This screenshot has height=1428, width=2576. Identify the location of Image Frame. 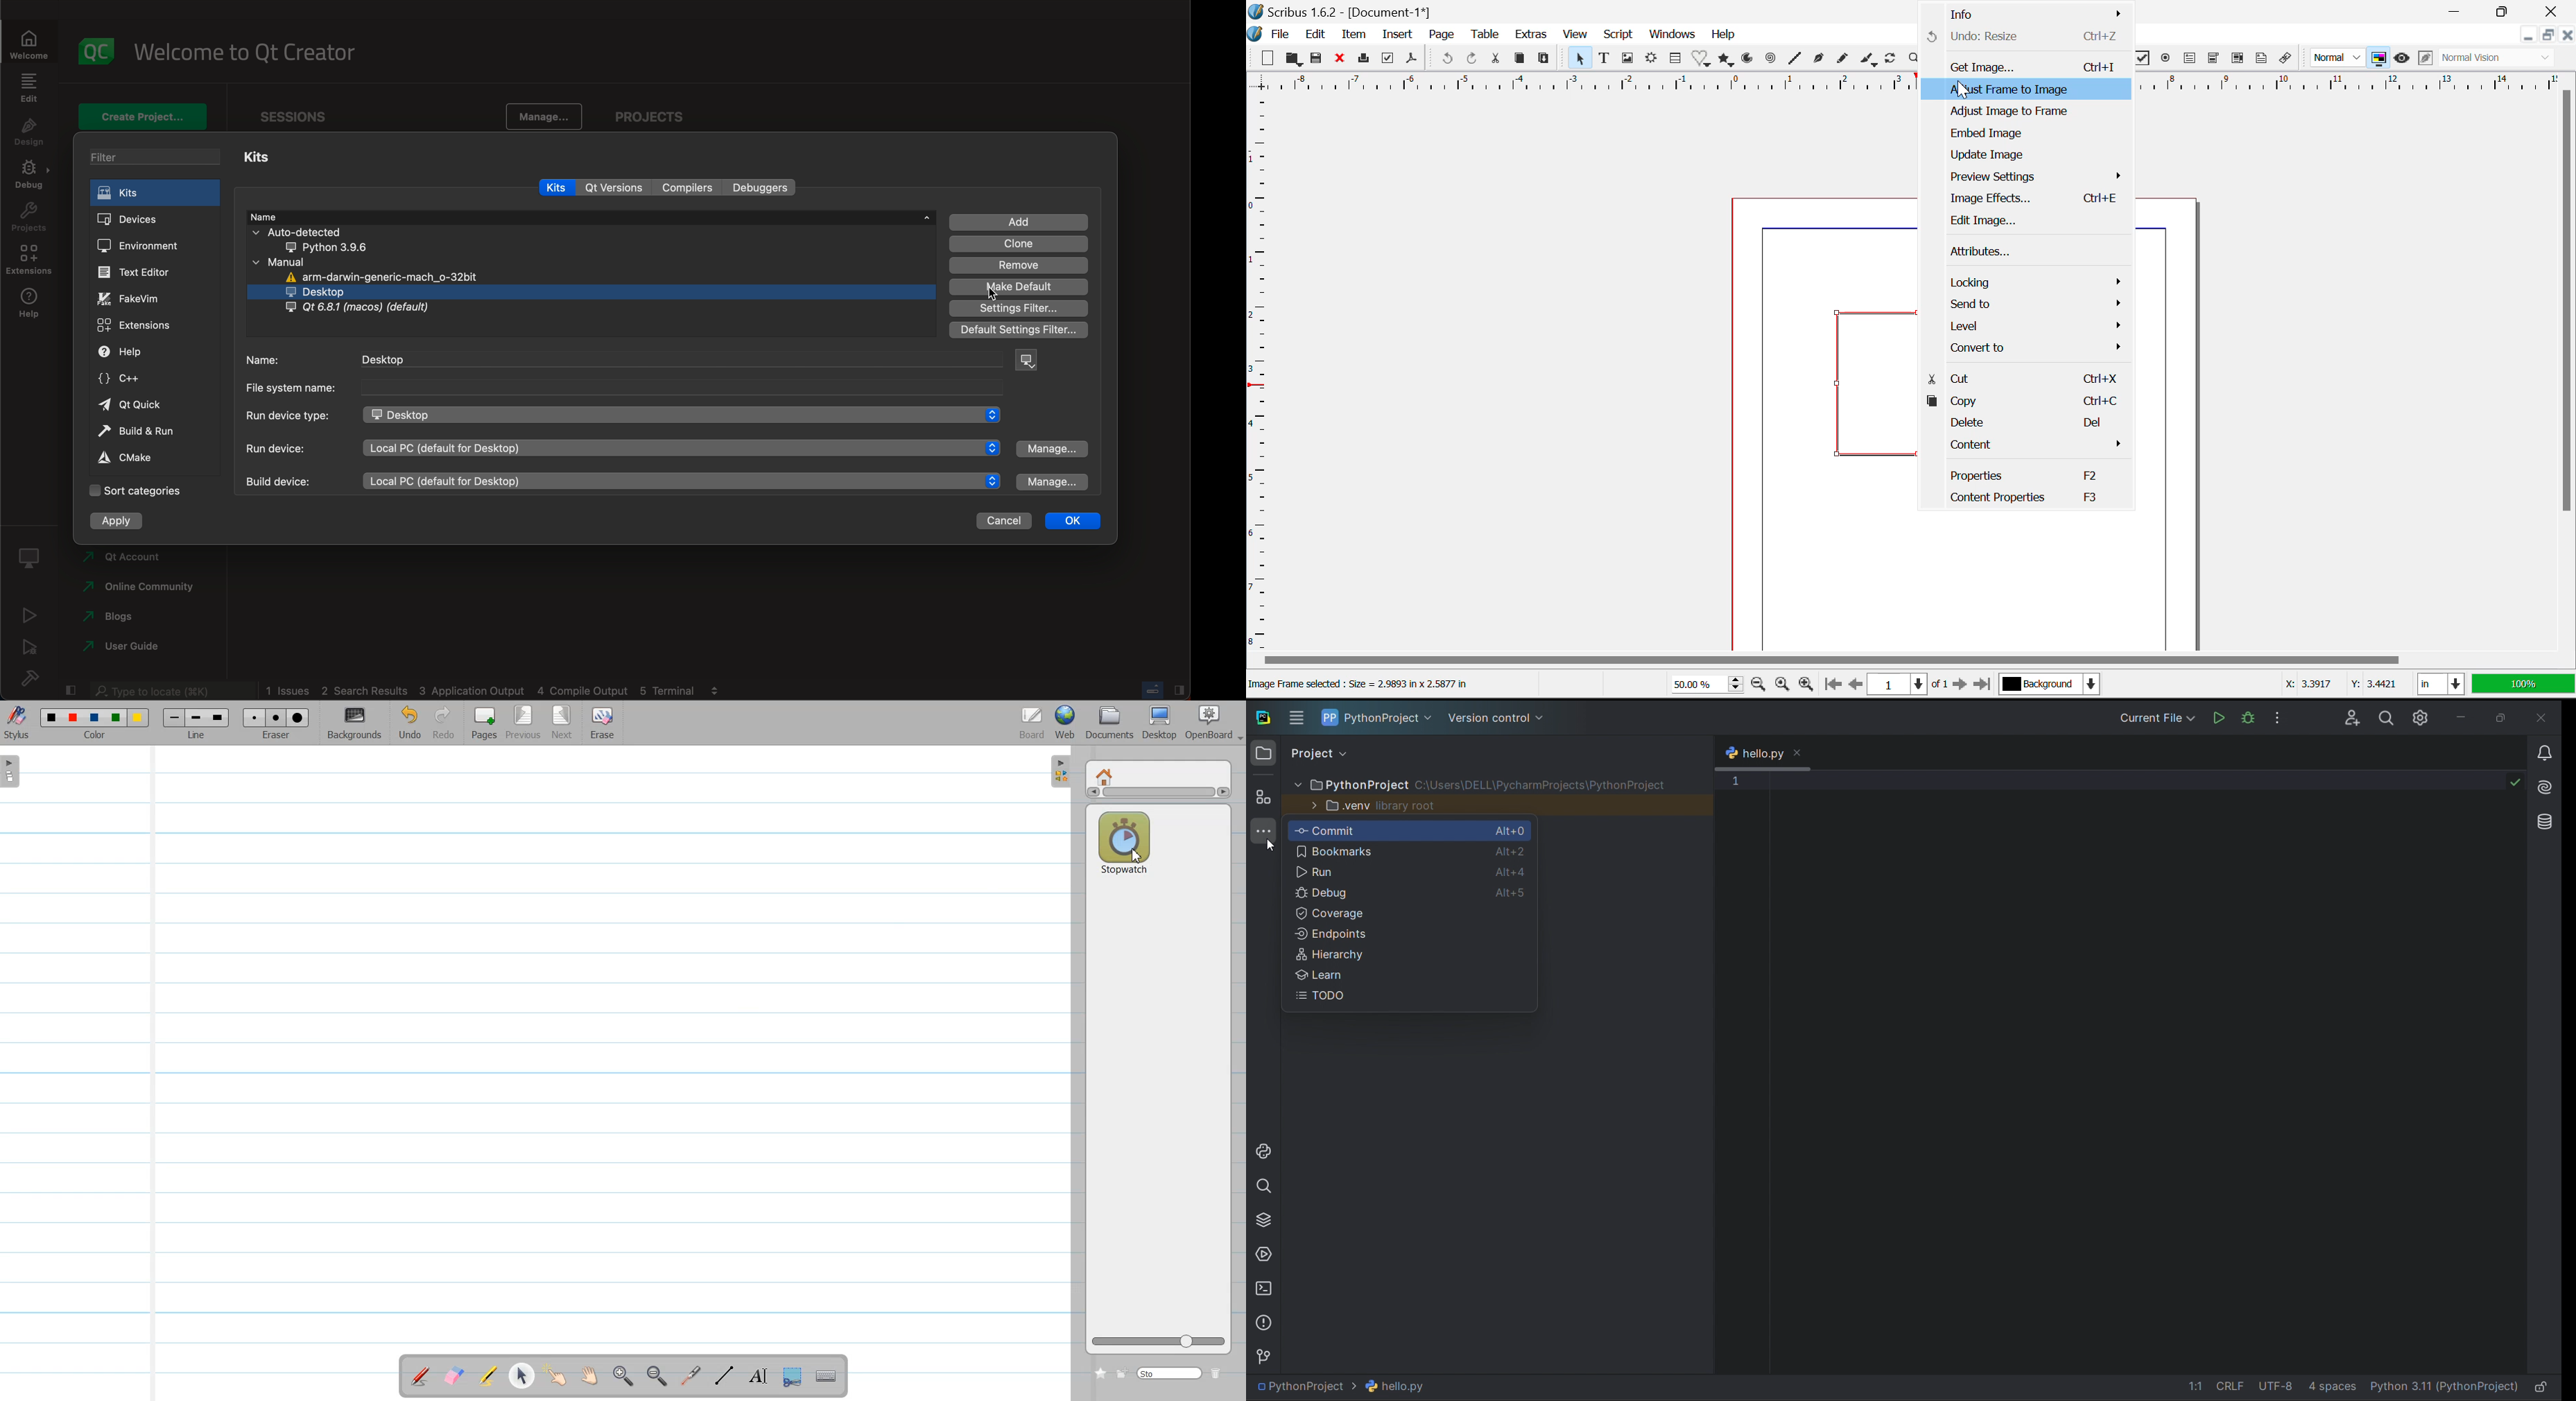
(1628, 60).